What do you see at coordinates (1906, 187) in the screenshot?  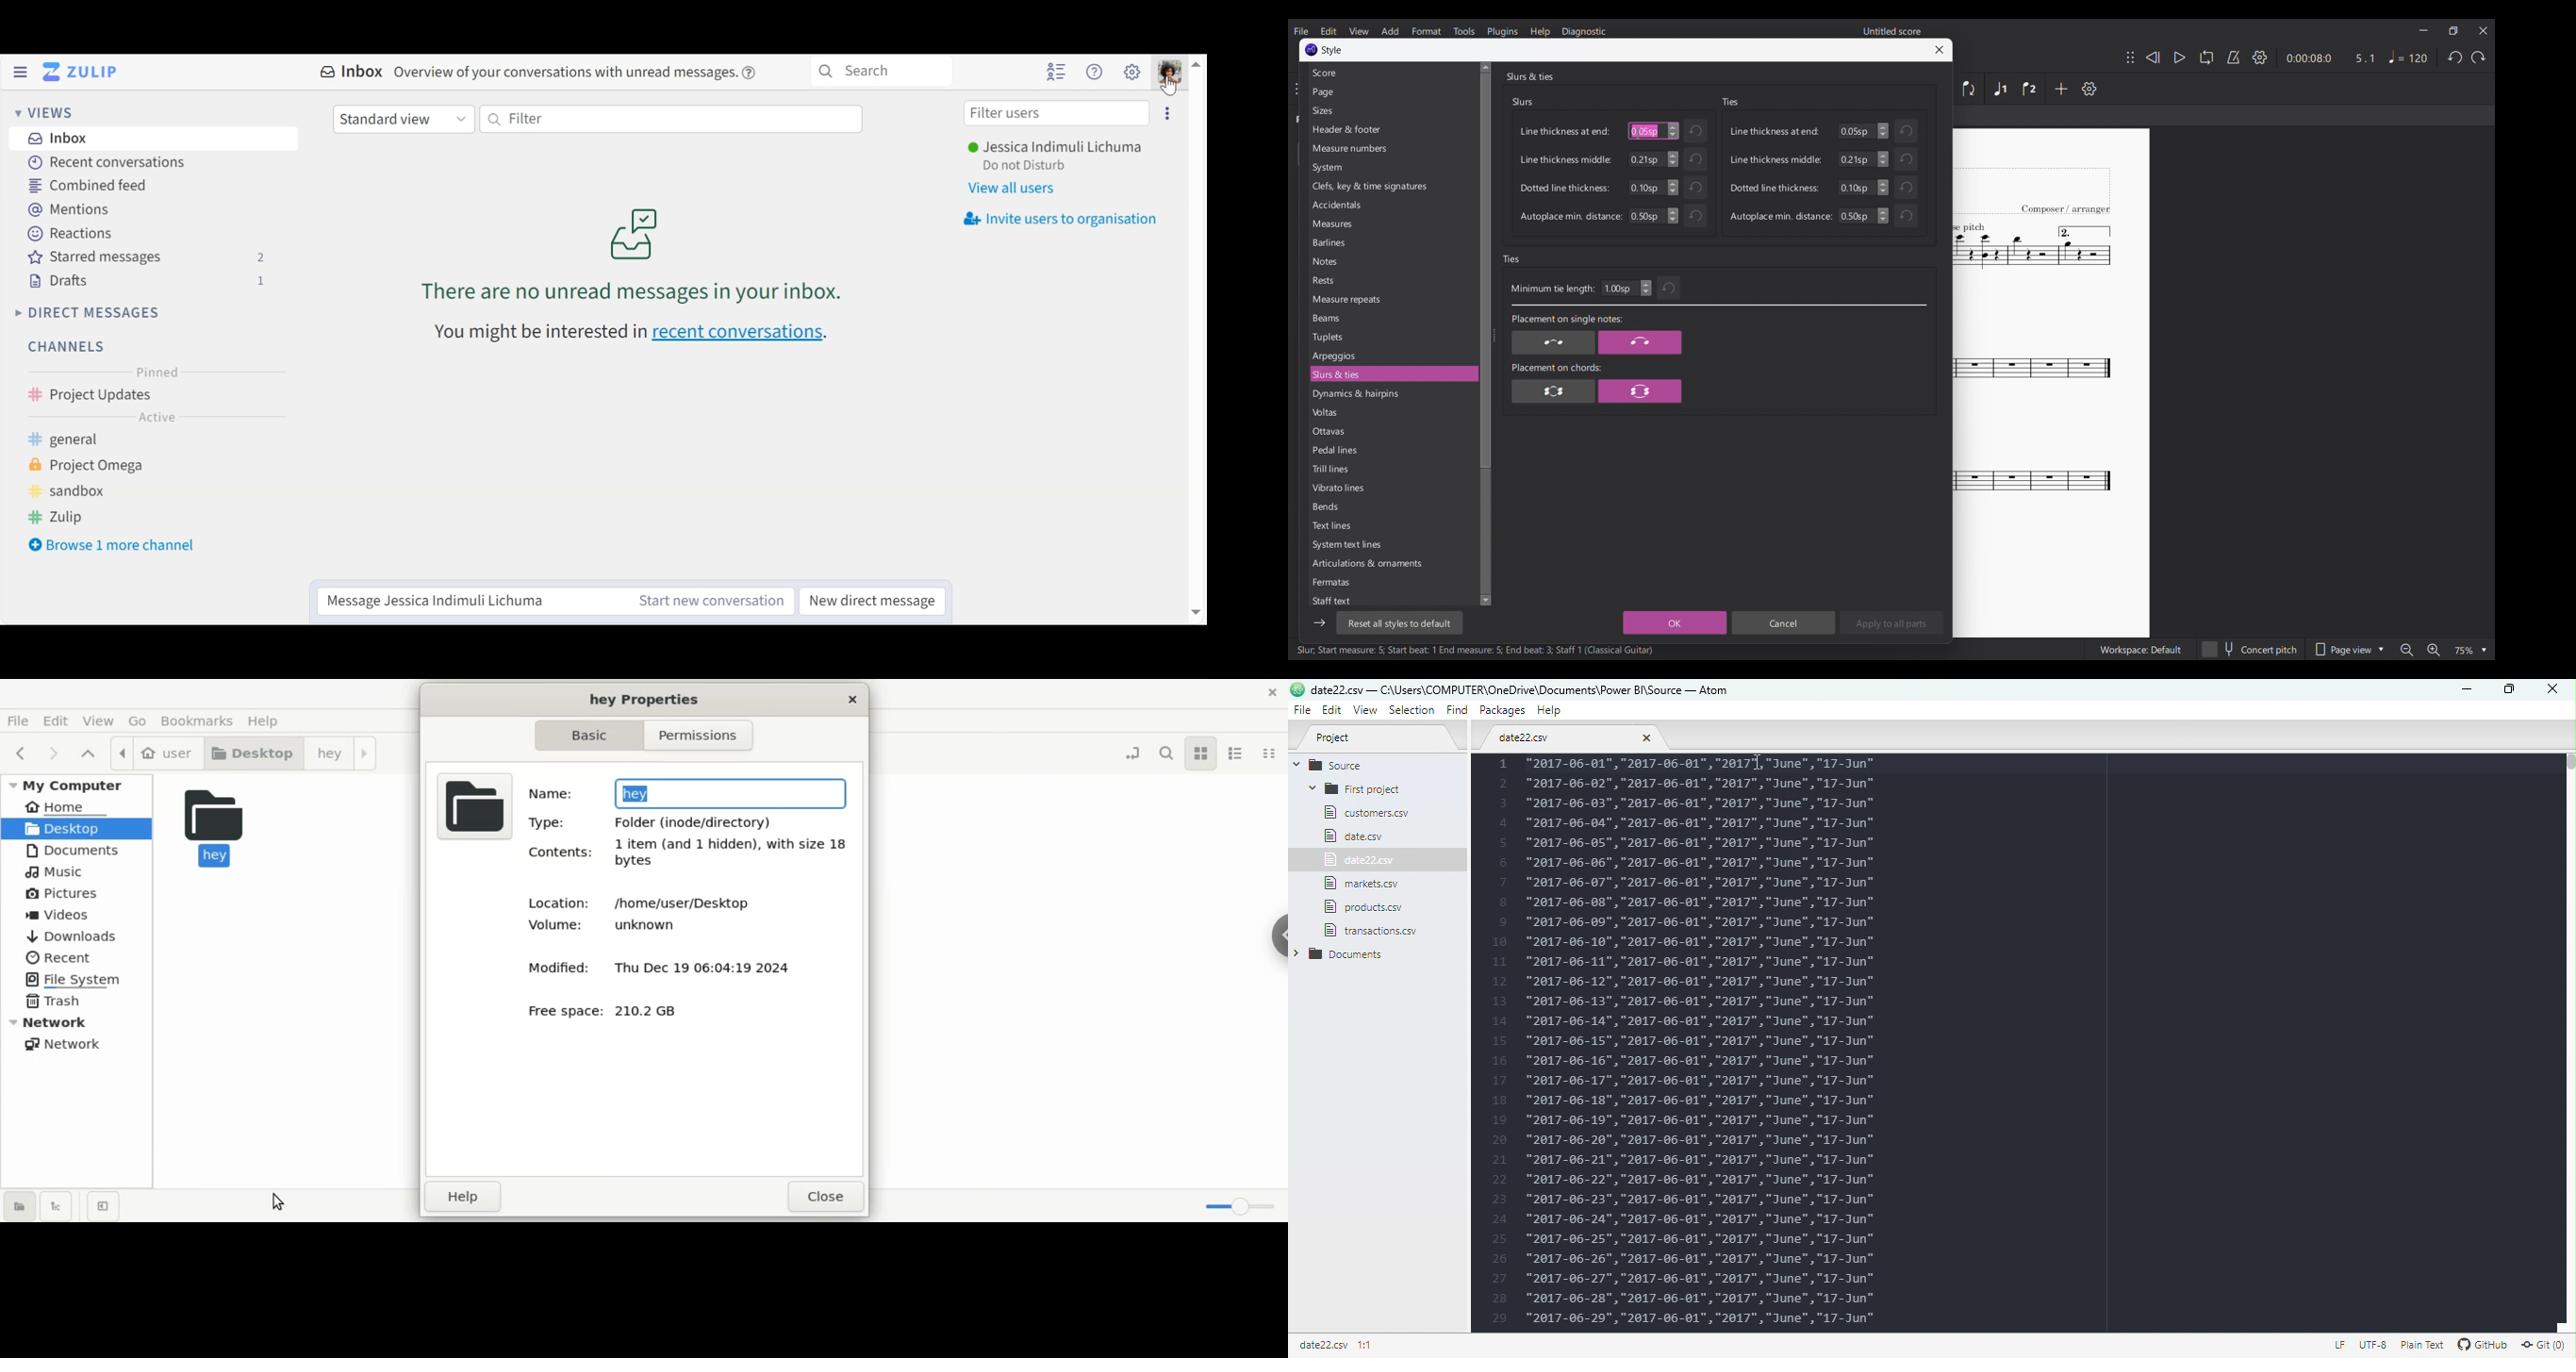 I see `Undo` at bounding box center [1906, 187].